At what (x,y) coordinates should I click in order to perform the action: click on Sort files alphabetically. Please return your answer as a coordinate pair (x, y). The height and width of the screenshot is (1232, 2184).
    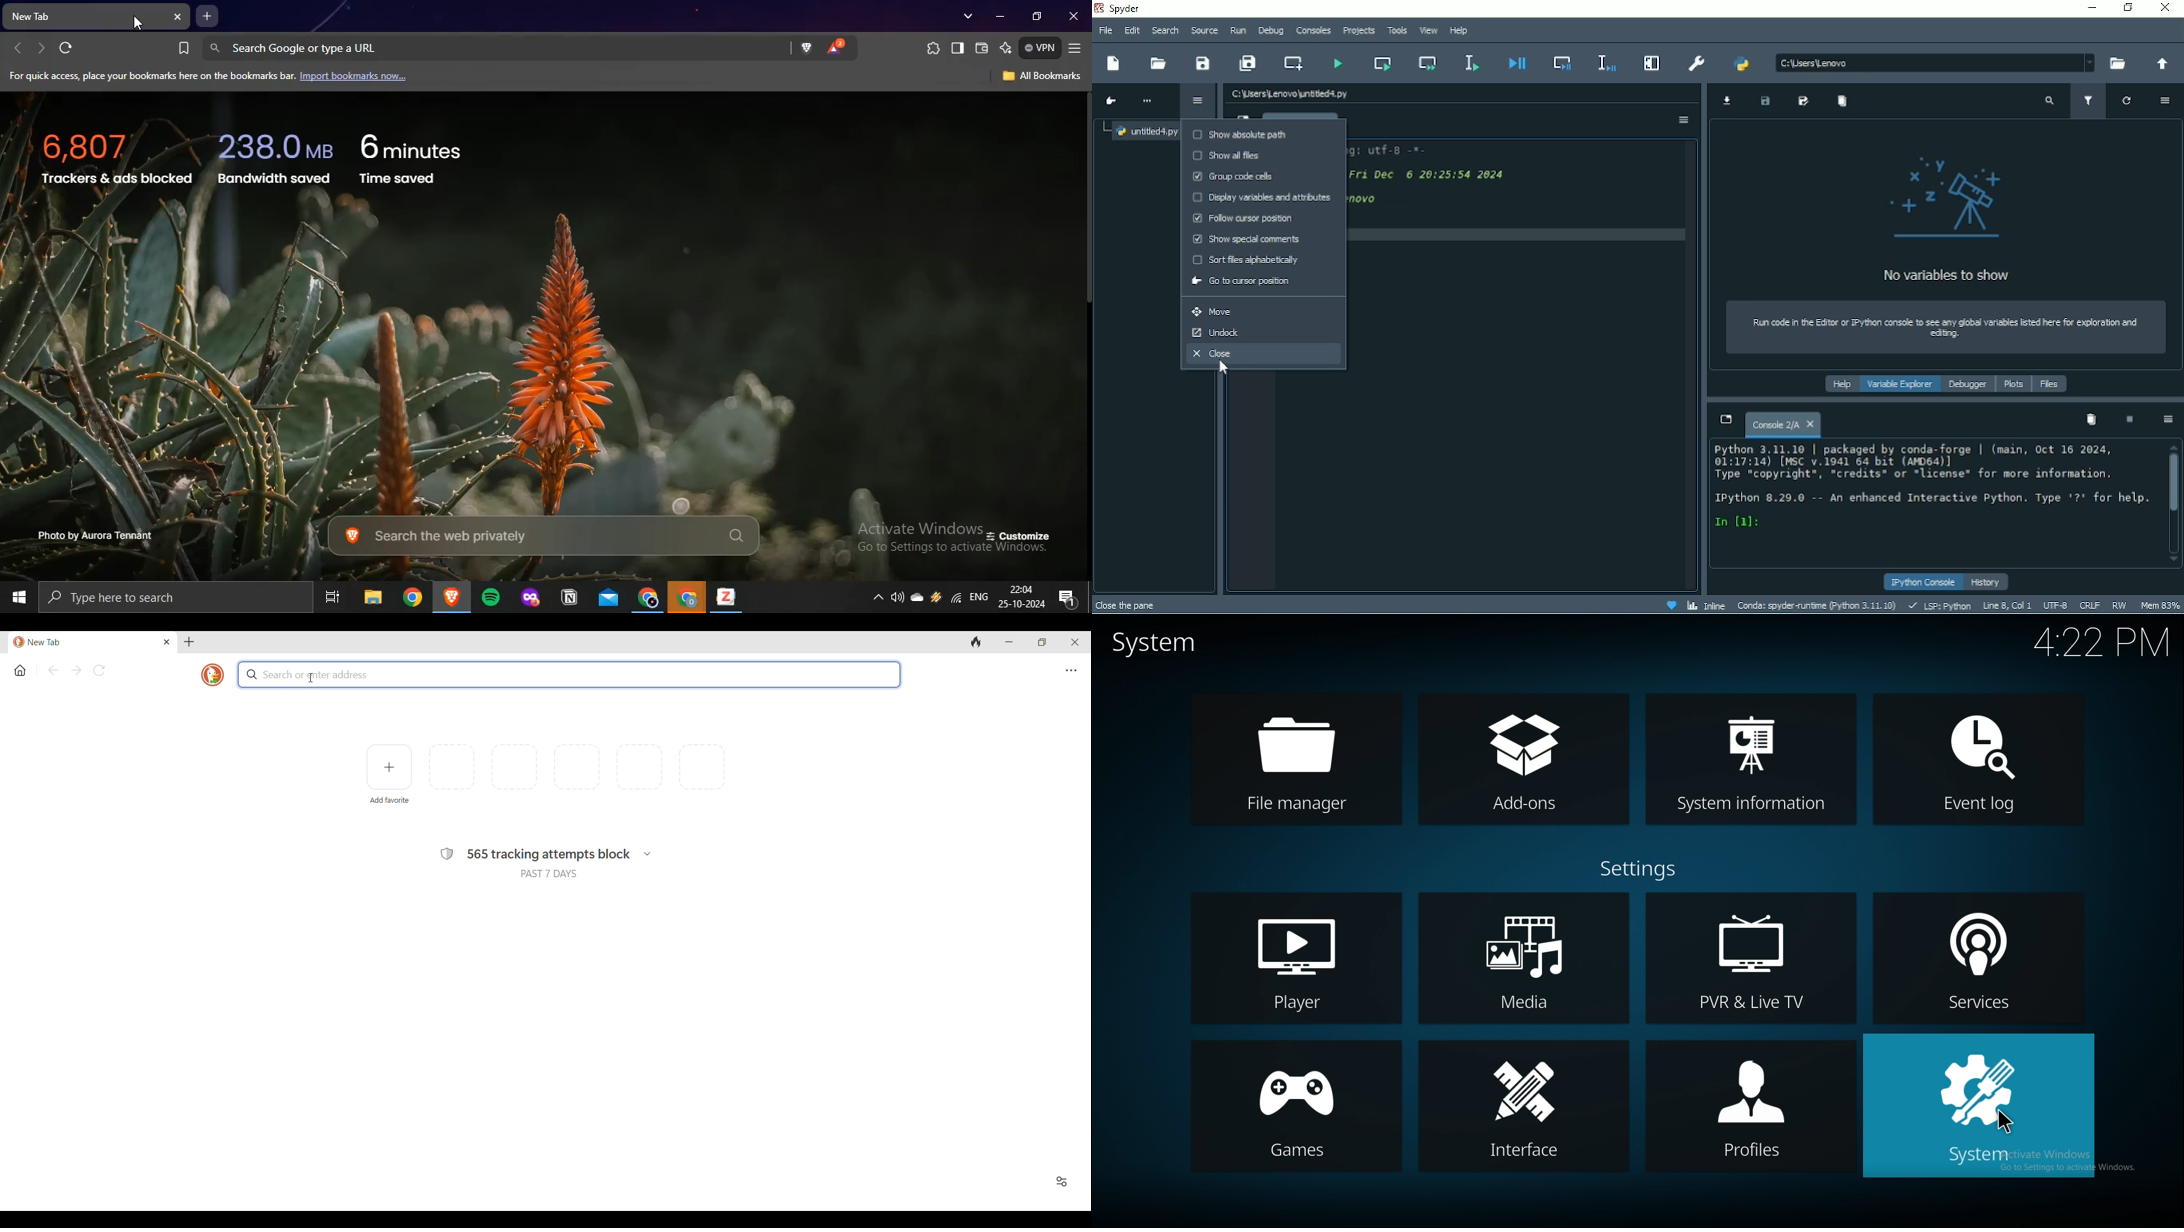
    Looking at the image, I should click on (1249, 260).